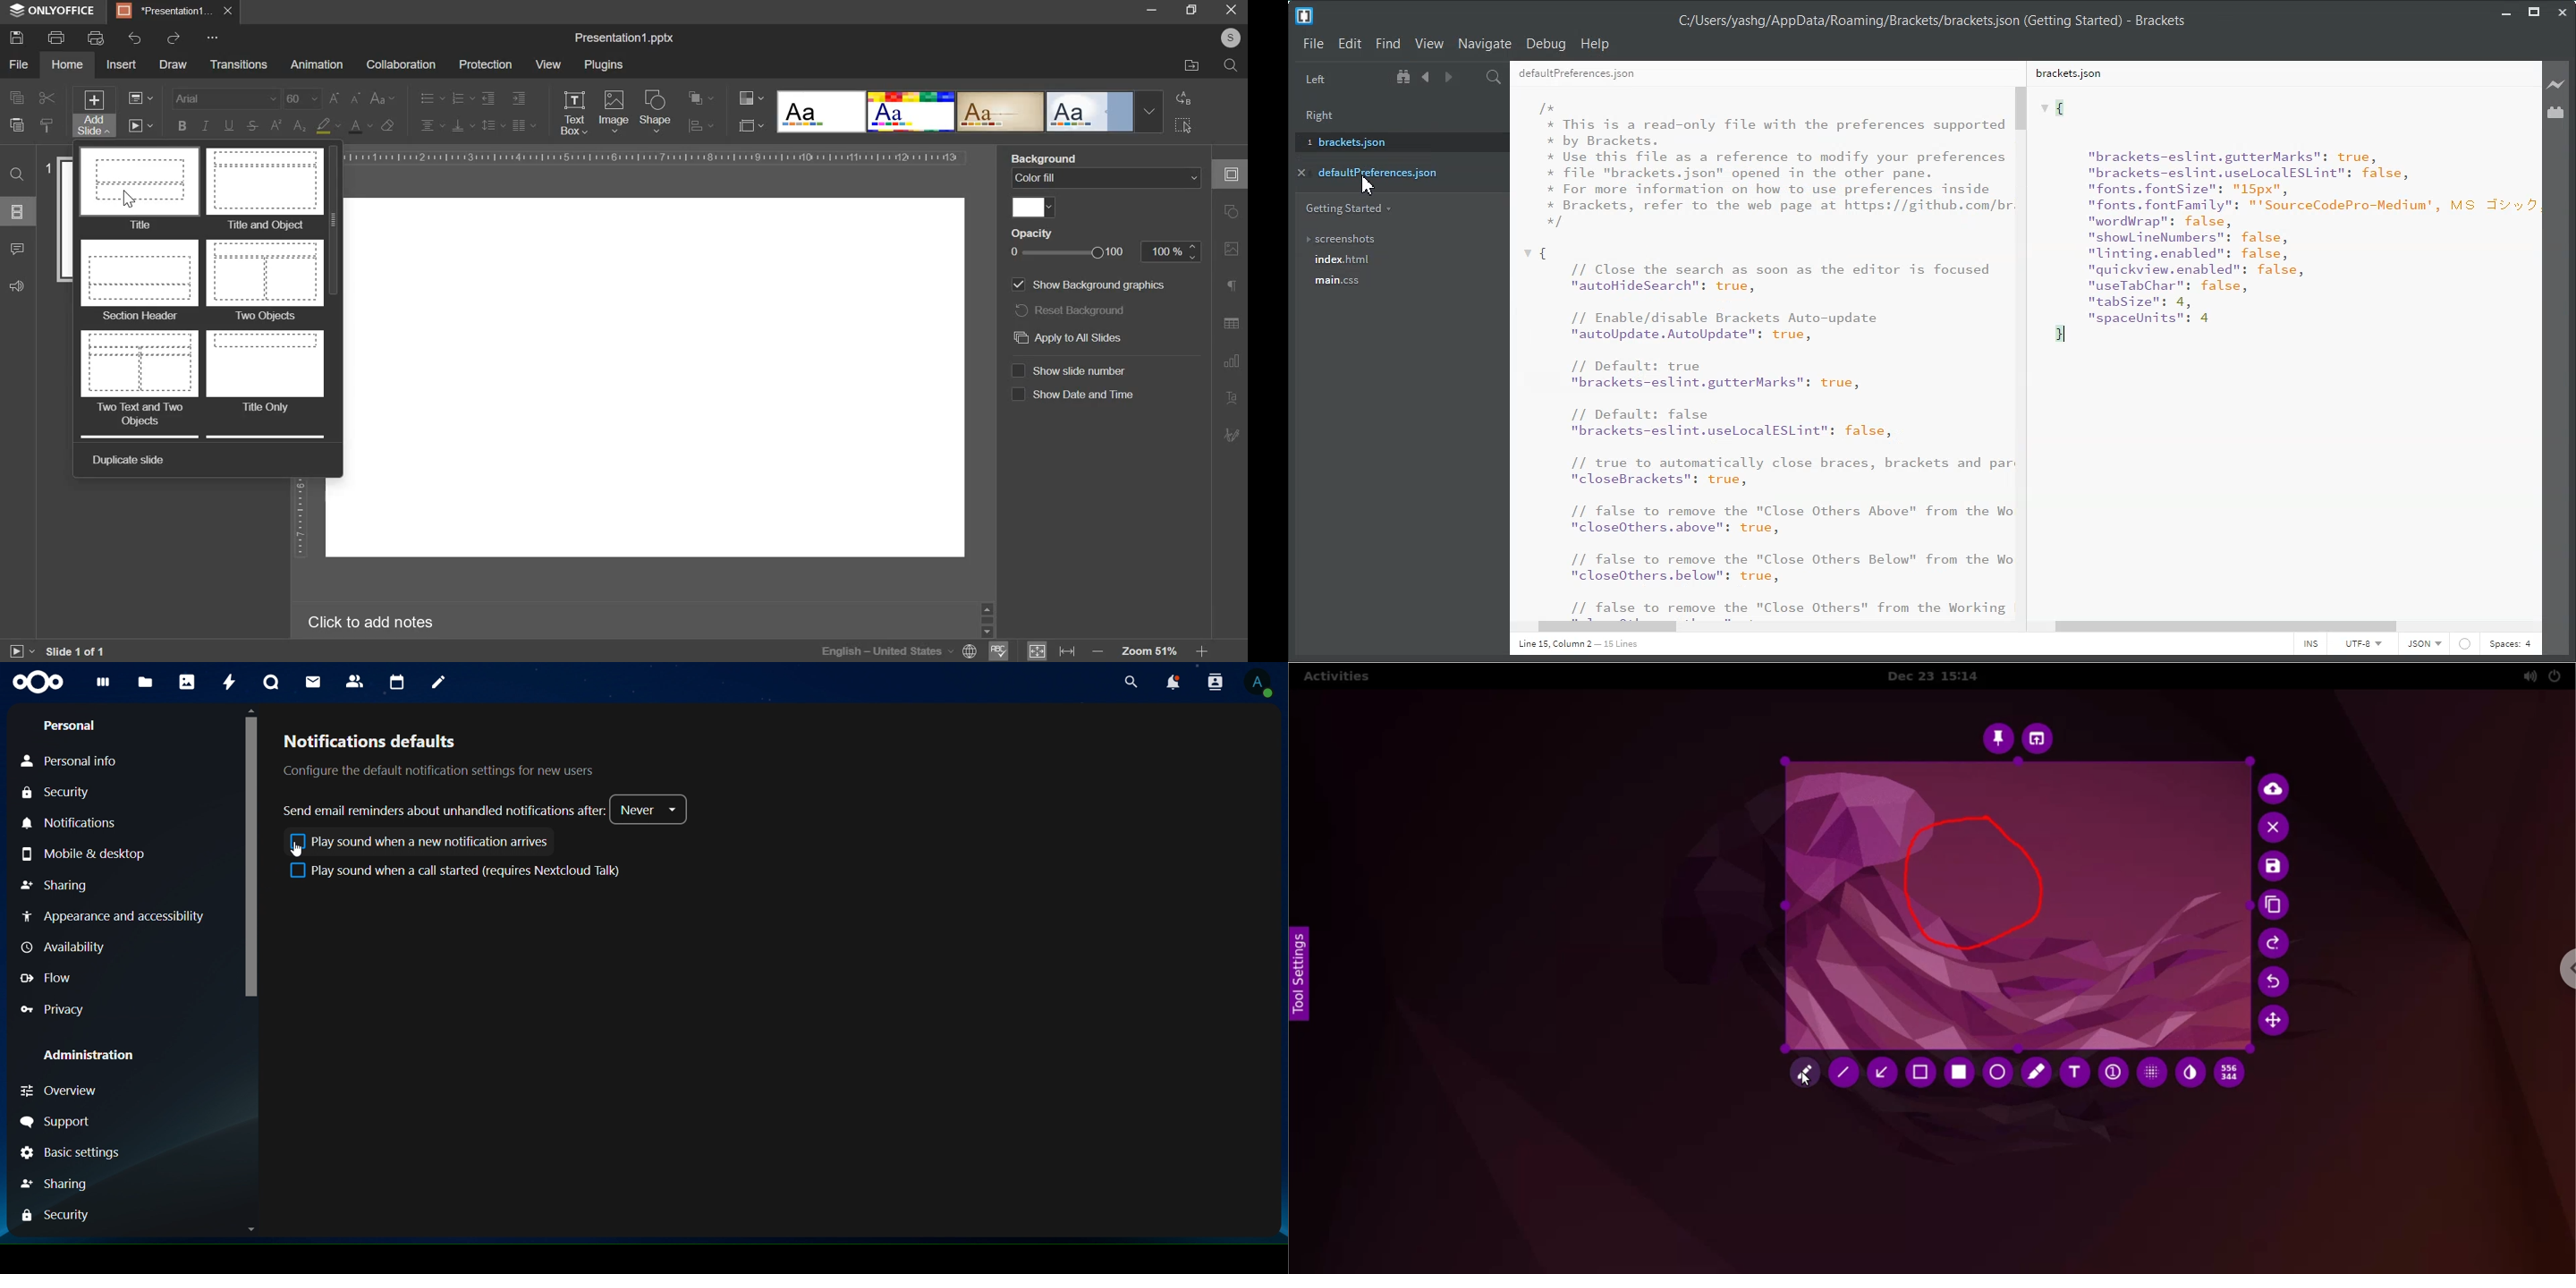  Describe the element at coordinates (56, 11) in the screenshot. I see `onlyoffice` at that location.